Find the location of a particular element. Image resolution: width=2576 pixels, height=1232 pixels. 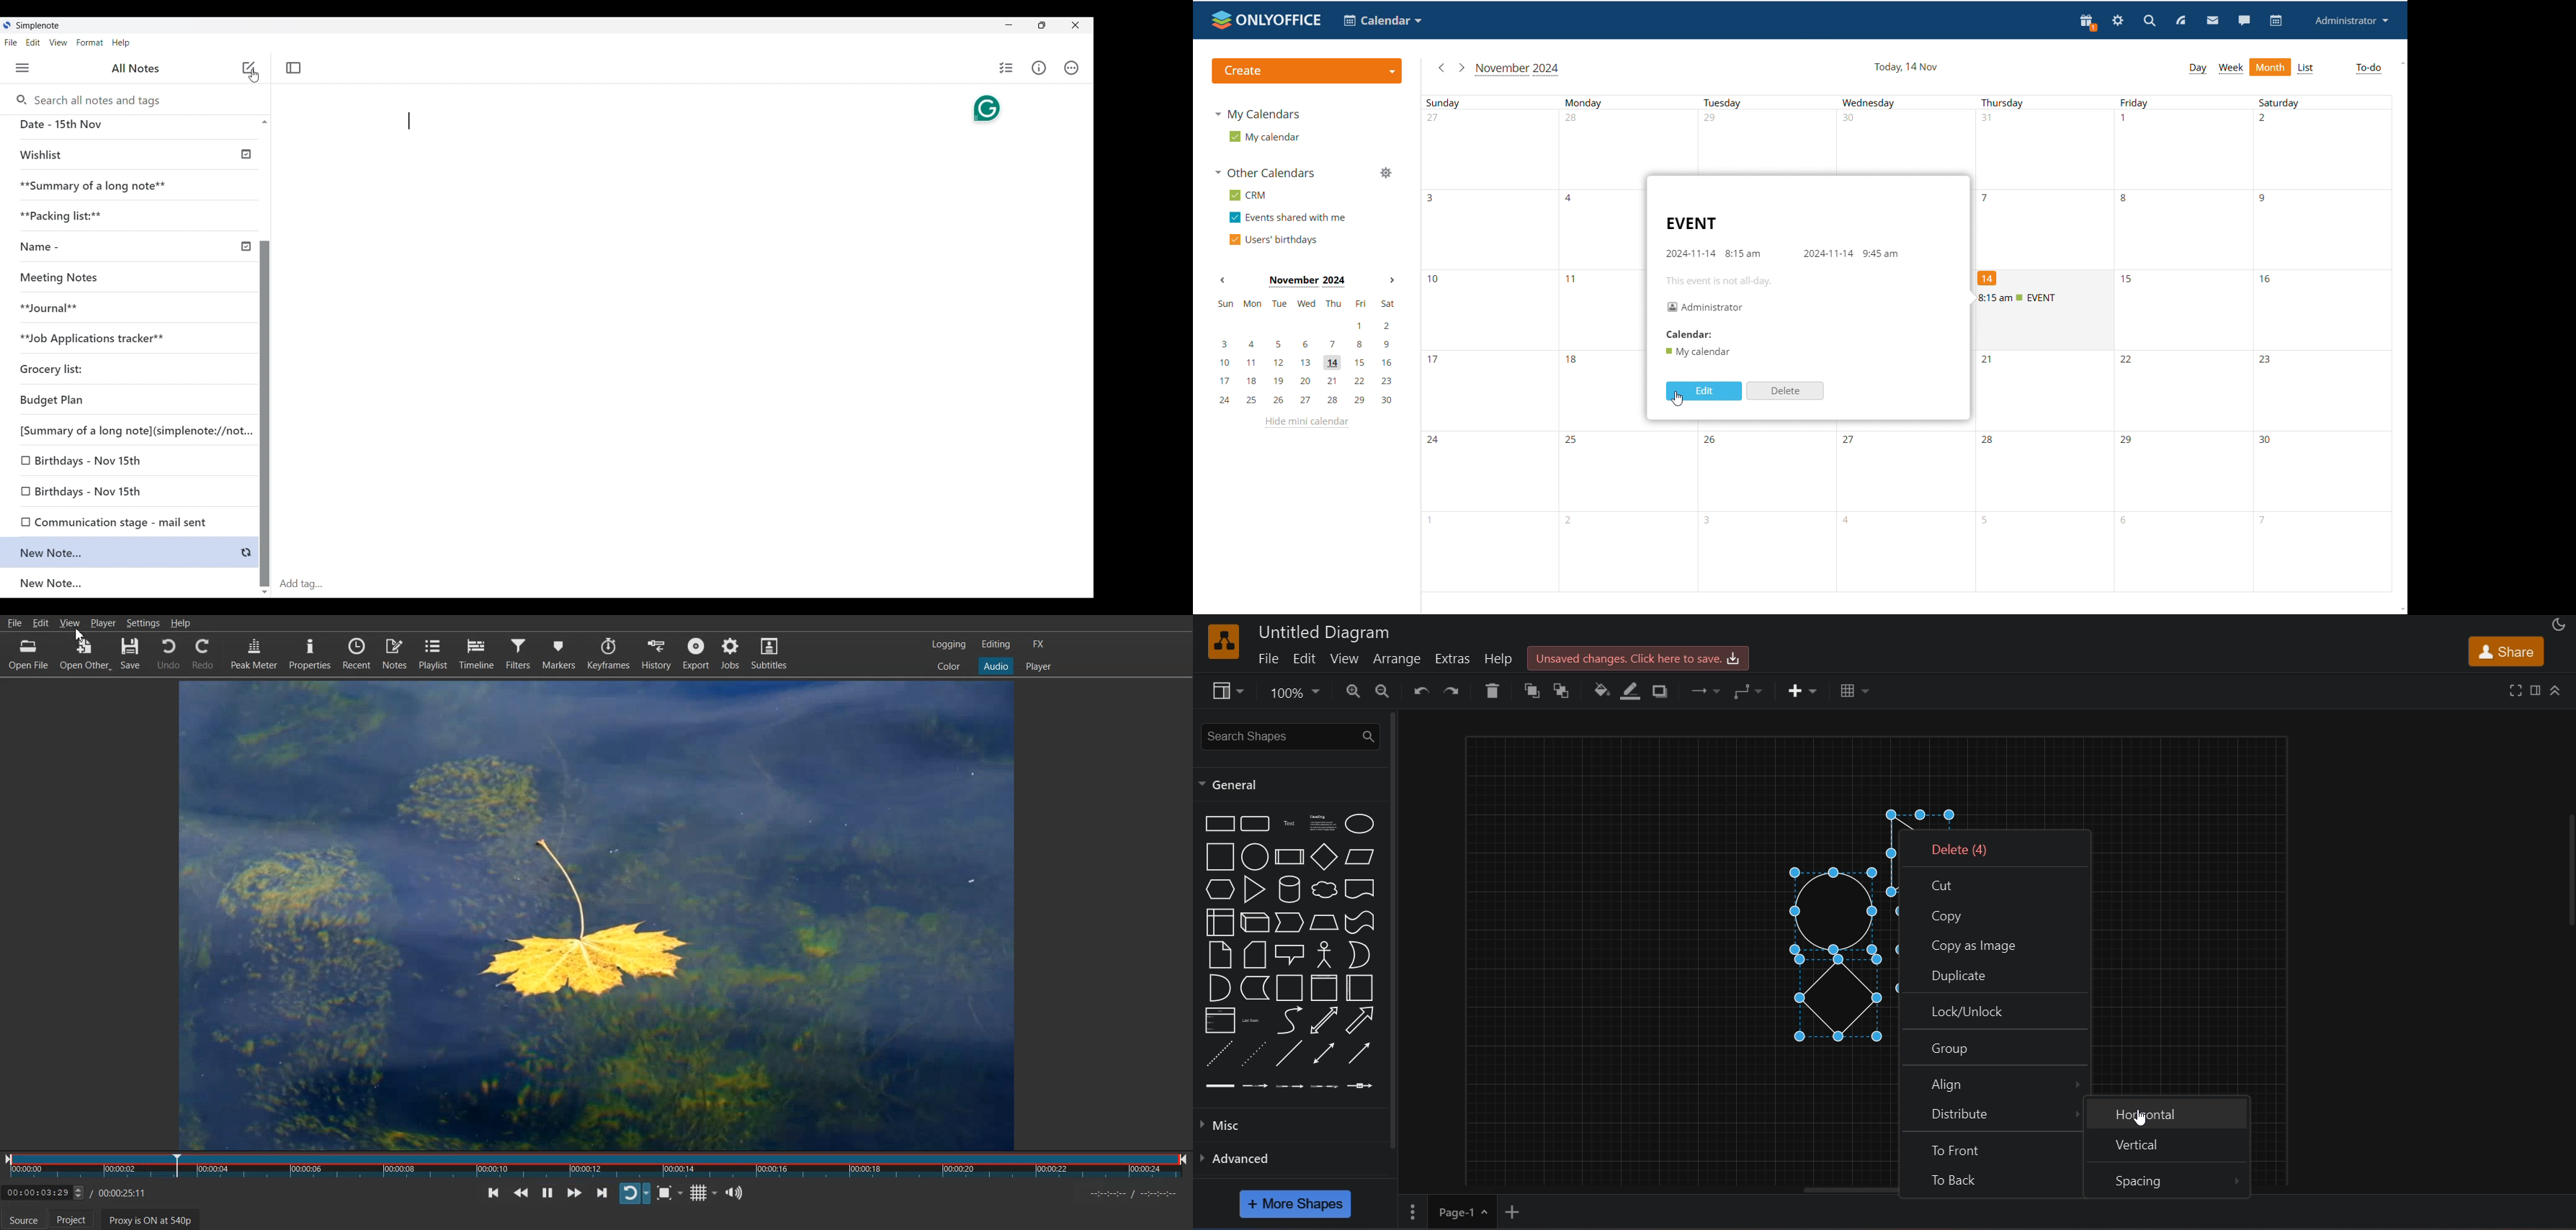

Info is located at coordinates (1039, 68).